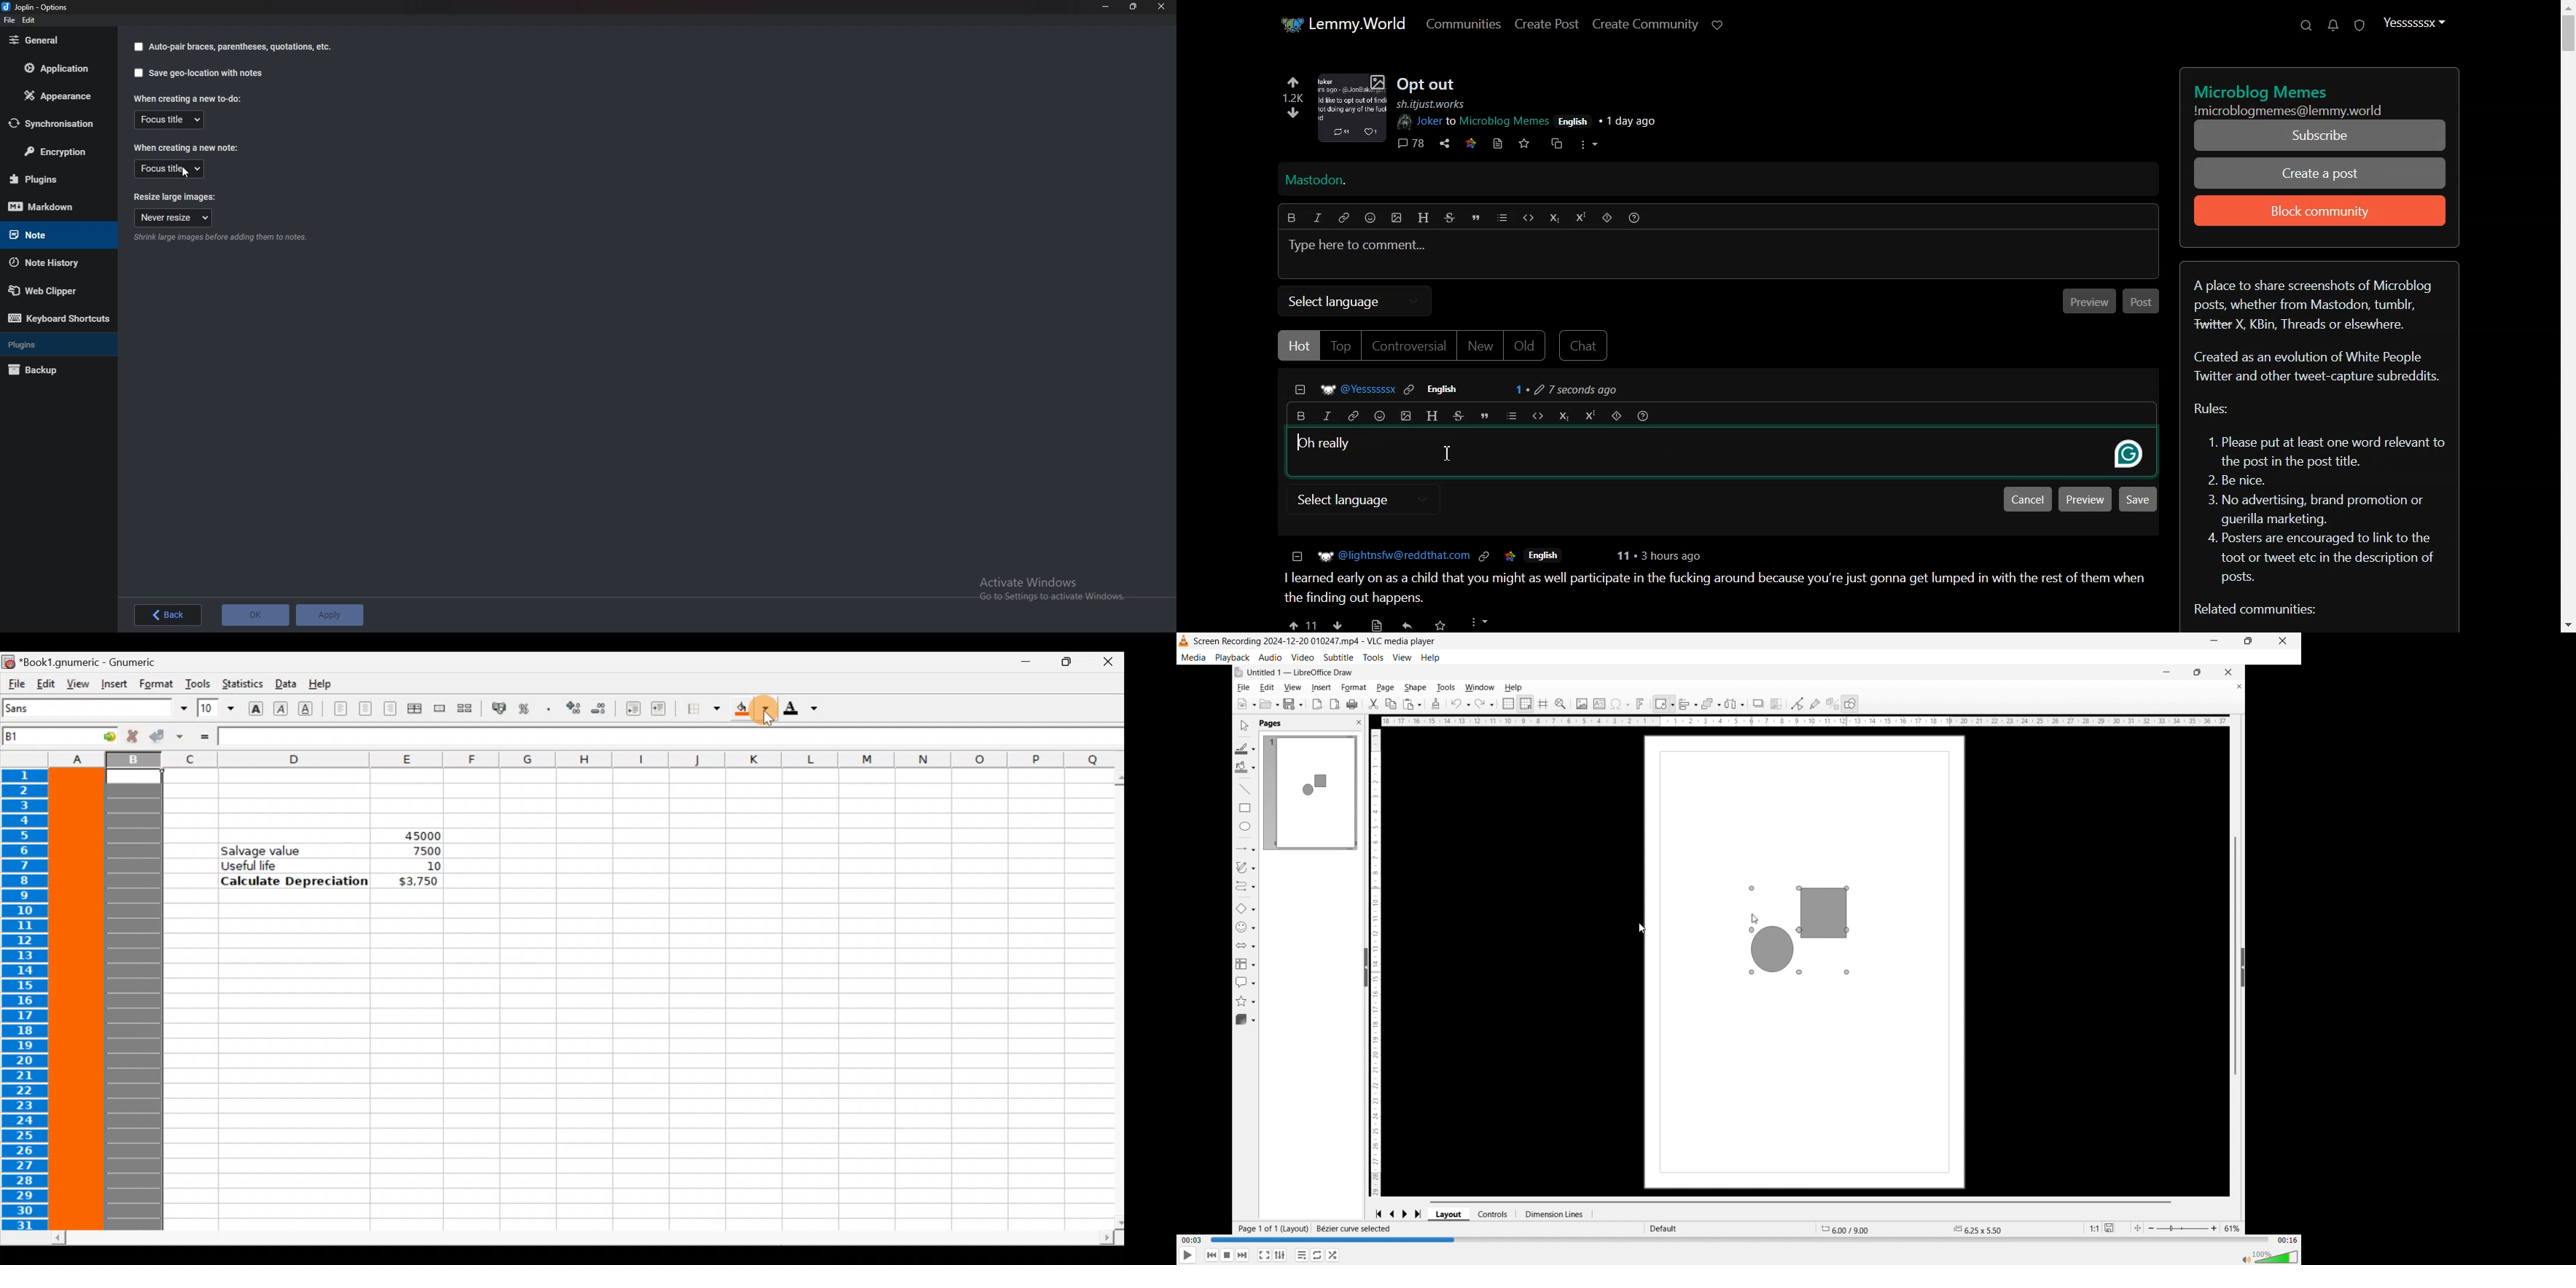  What do you see at coordinates (1502, 217) in the screenshot?
I see `list` at bounding box center [1502, 217].